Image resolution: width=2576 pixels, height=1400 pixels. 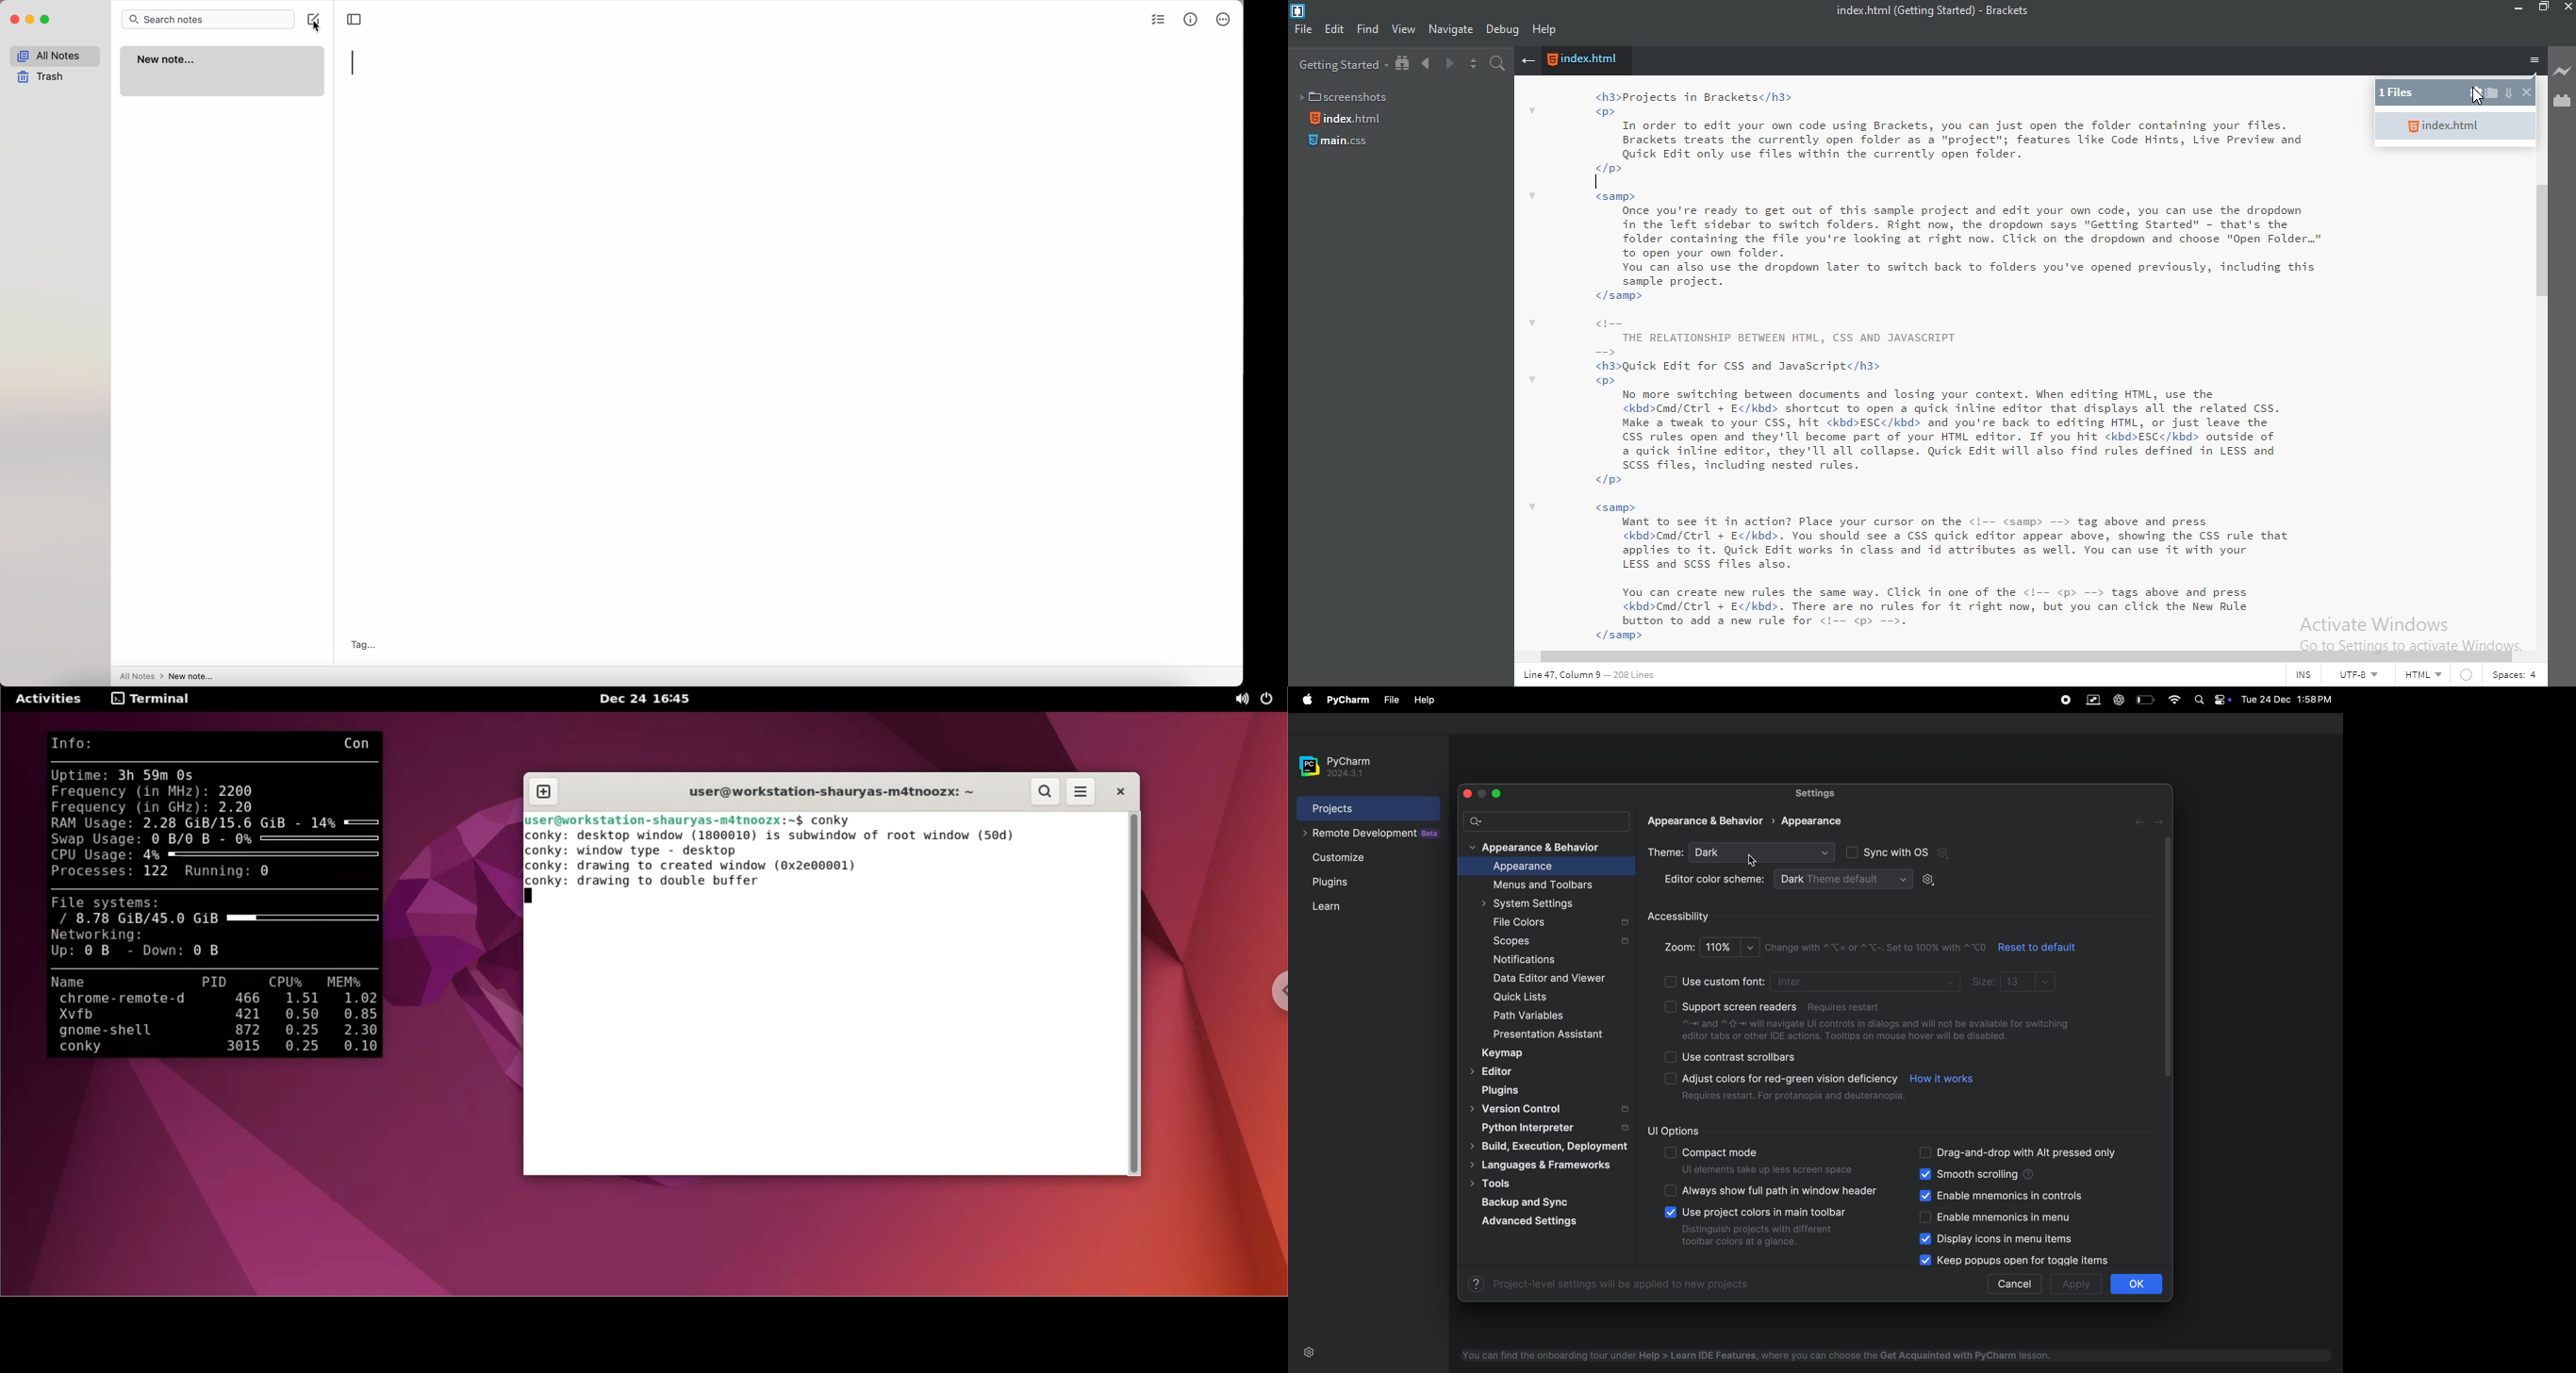 What do you see at coordinates (1557, 923) in the screenshot?
I see `file colors` at bounding box center [1557, 923].